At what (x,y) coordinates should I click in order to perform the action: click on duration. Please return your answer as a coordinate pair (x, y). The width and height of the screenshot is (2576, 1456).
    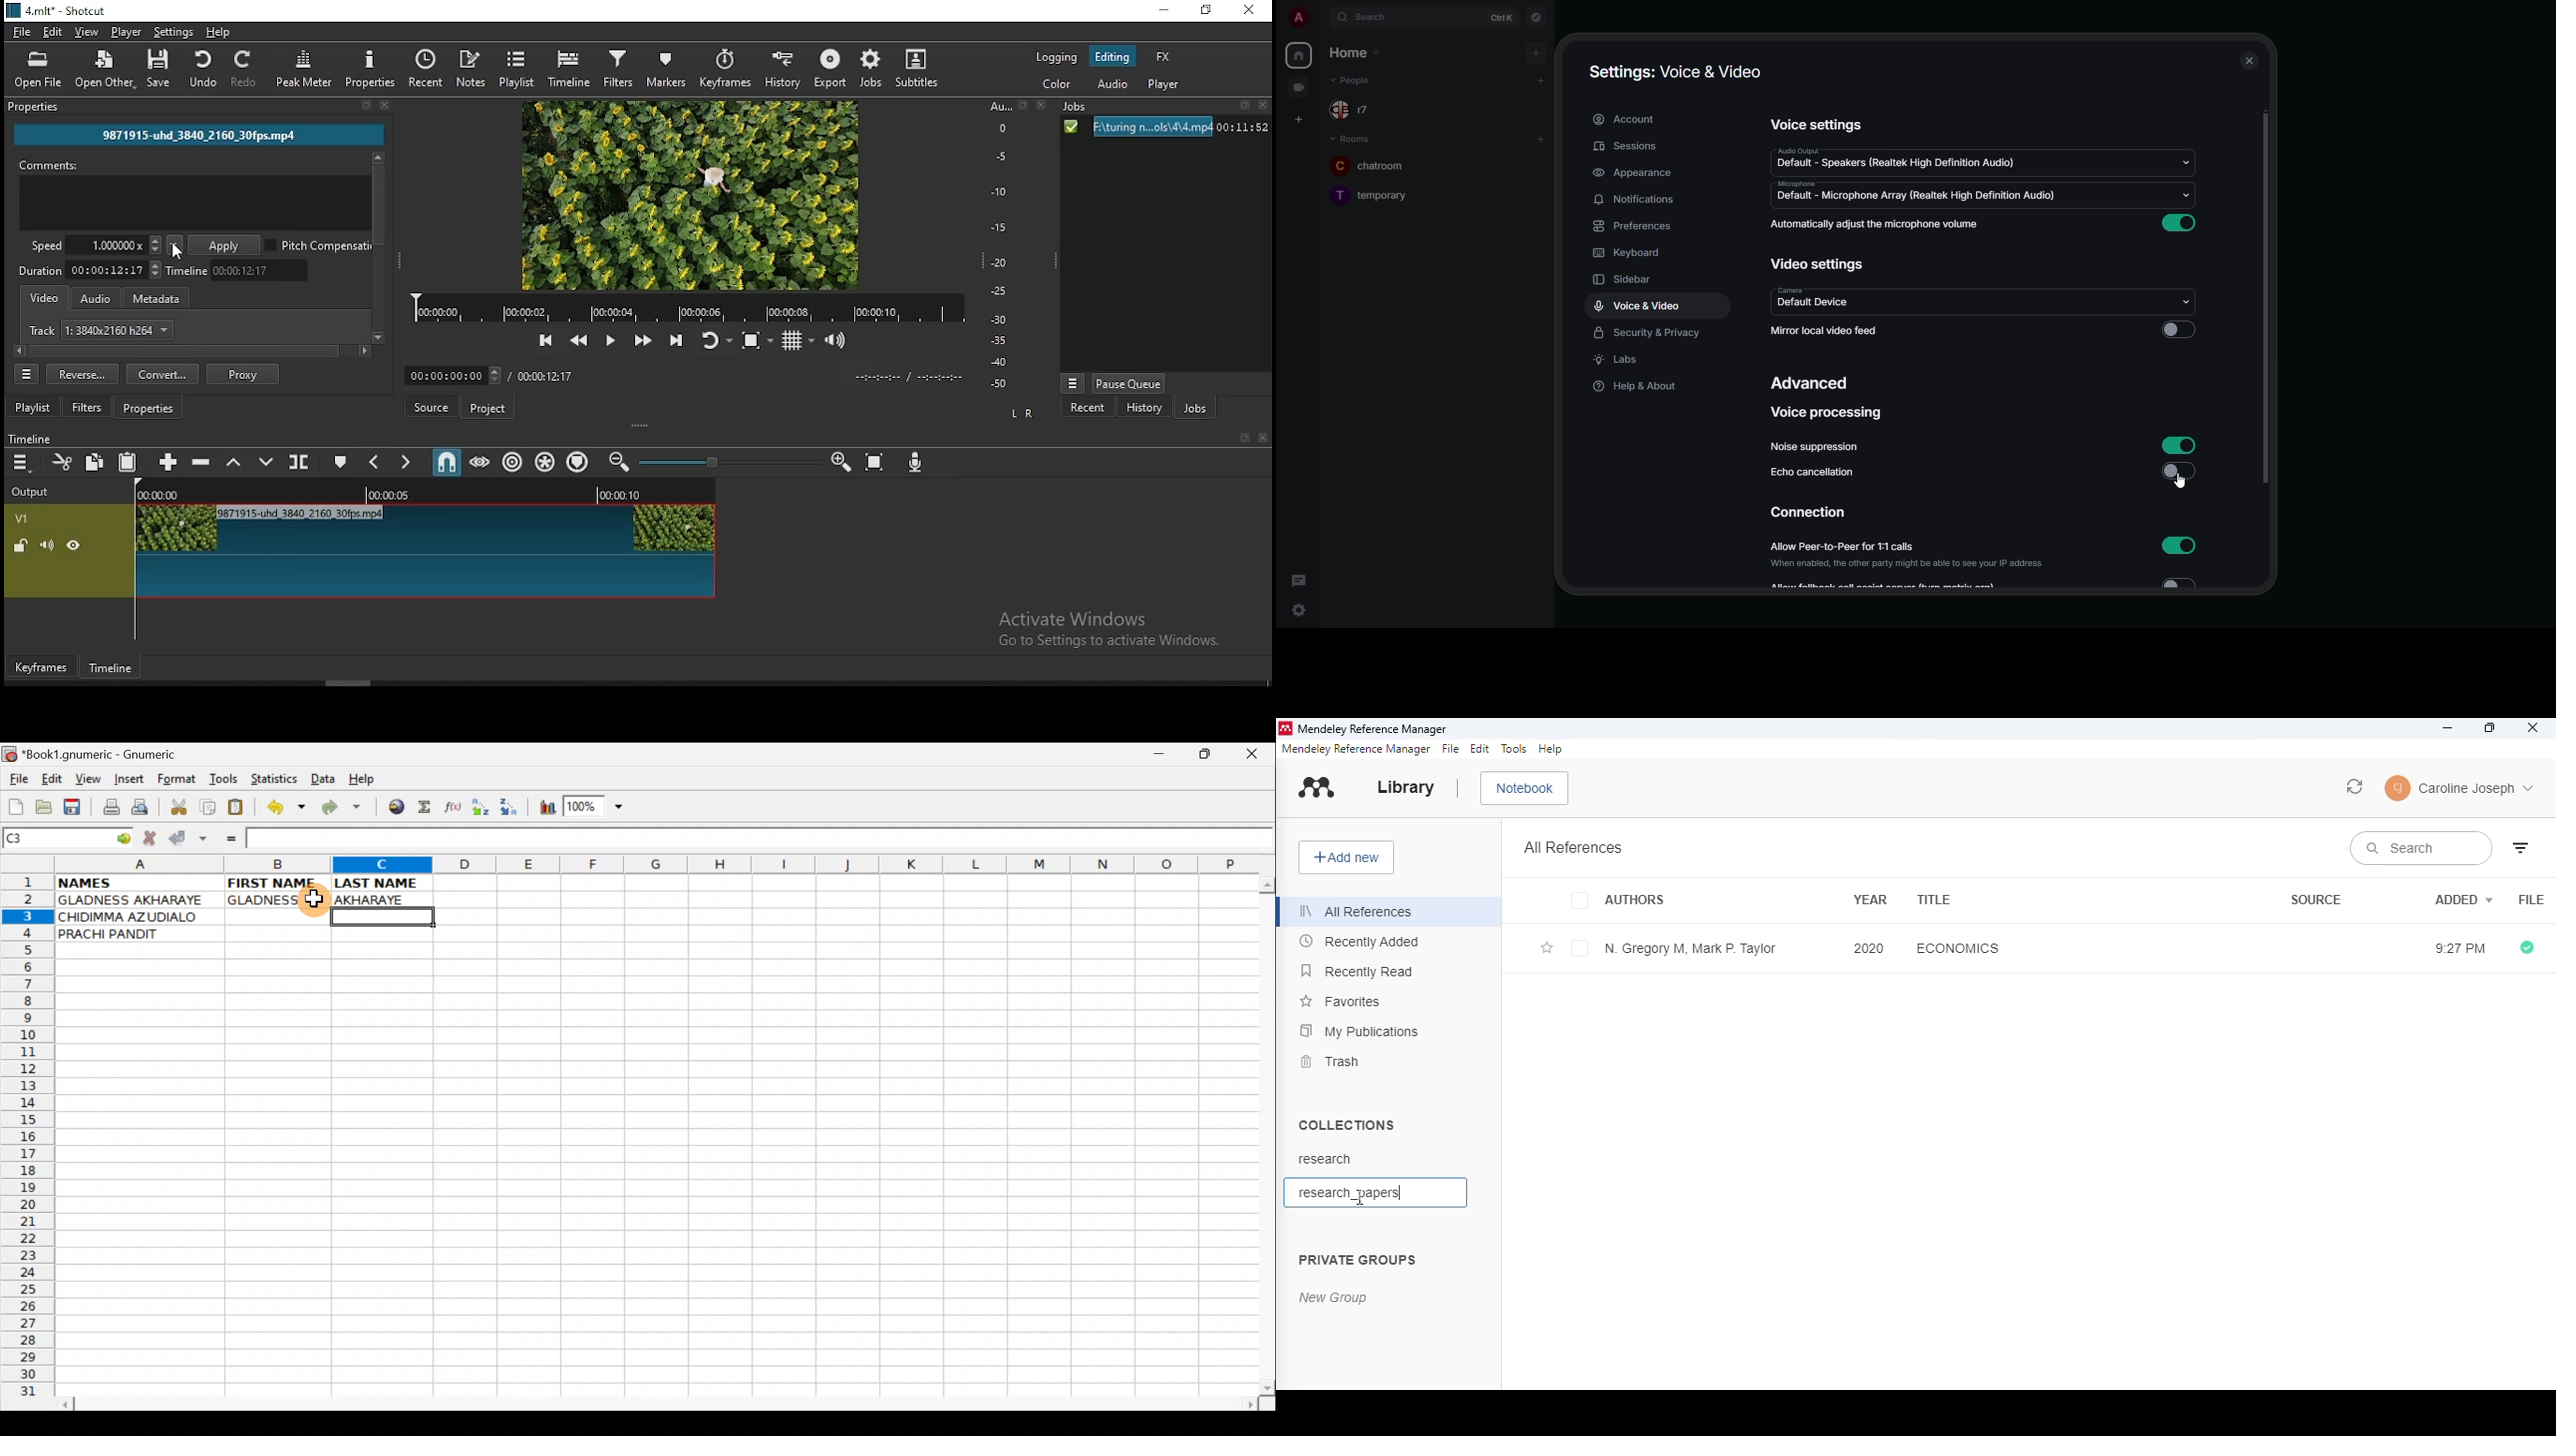
    Looking at the image, I should click on (90, 272).